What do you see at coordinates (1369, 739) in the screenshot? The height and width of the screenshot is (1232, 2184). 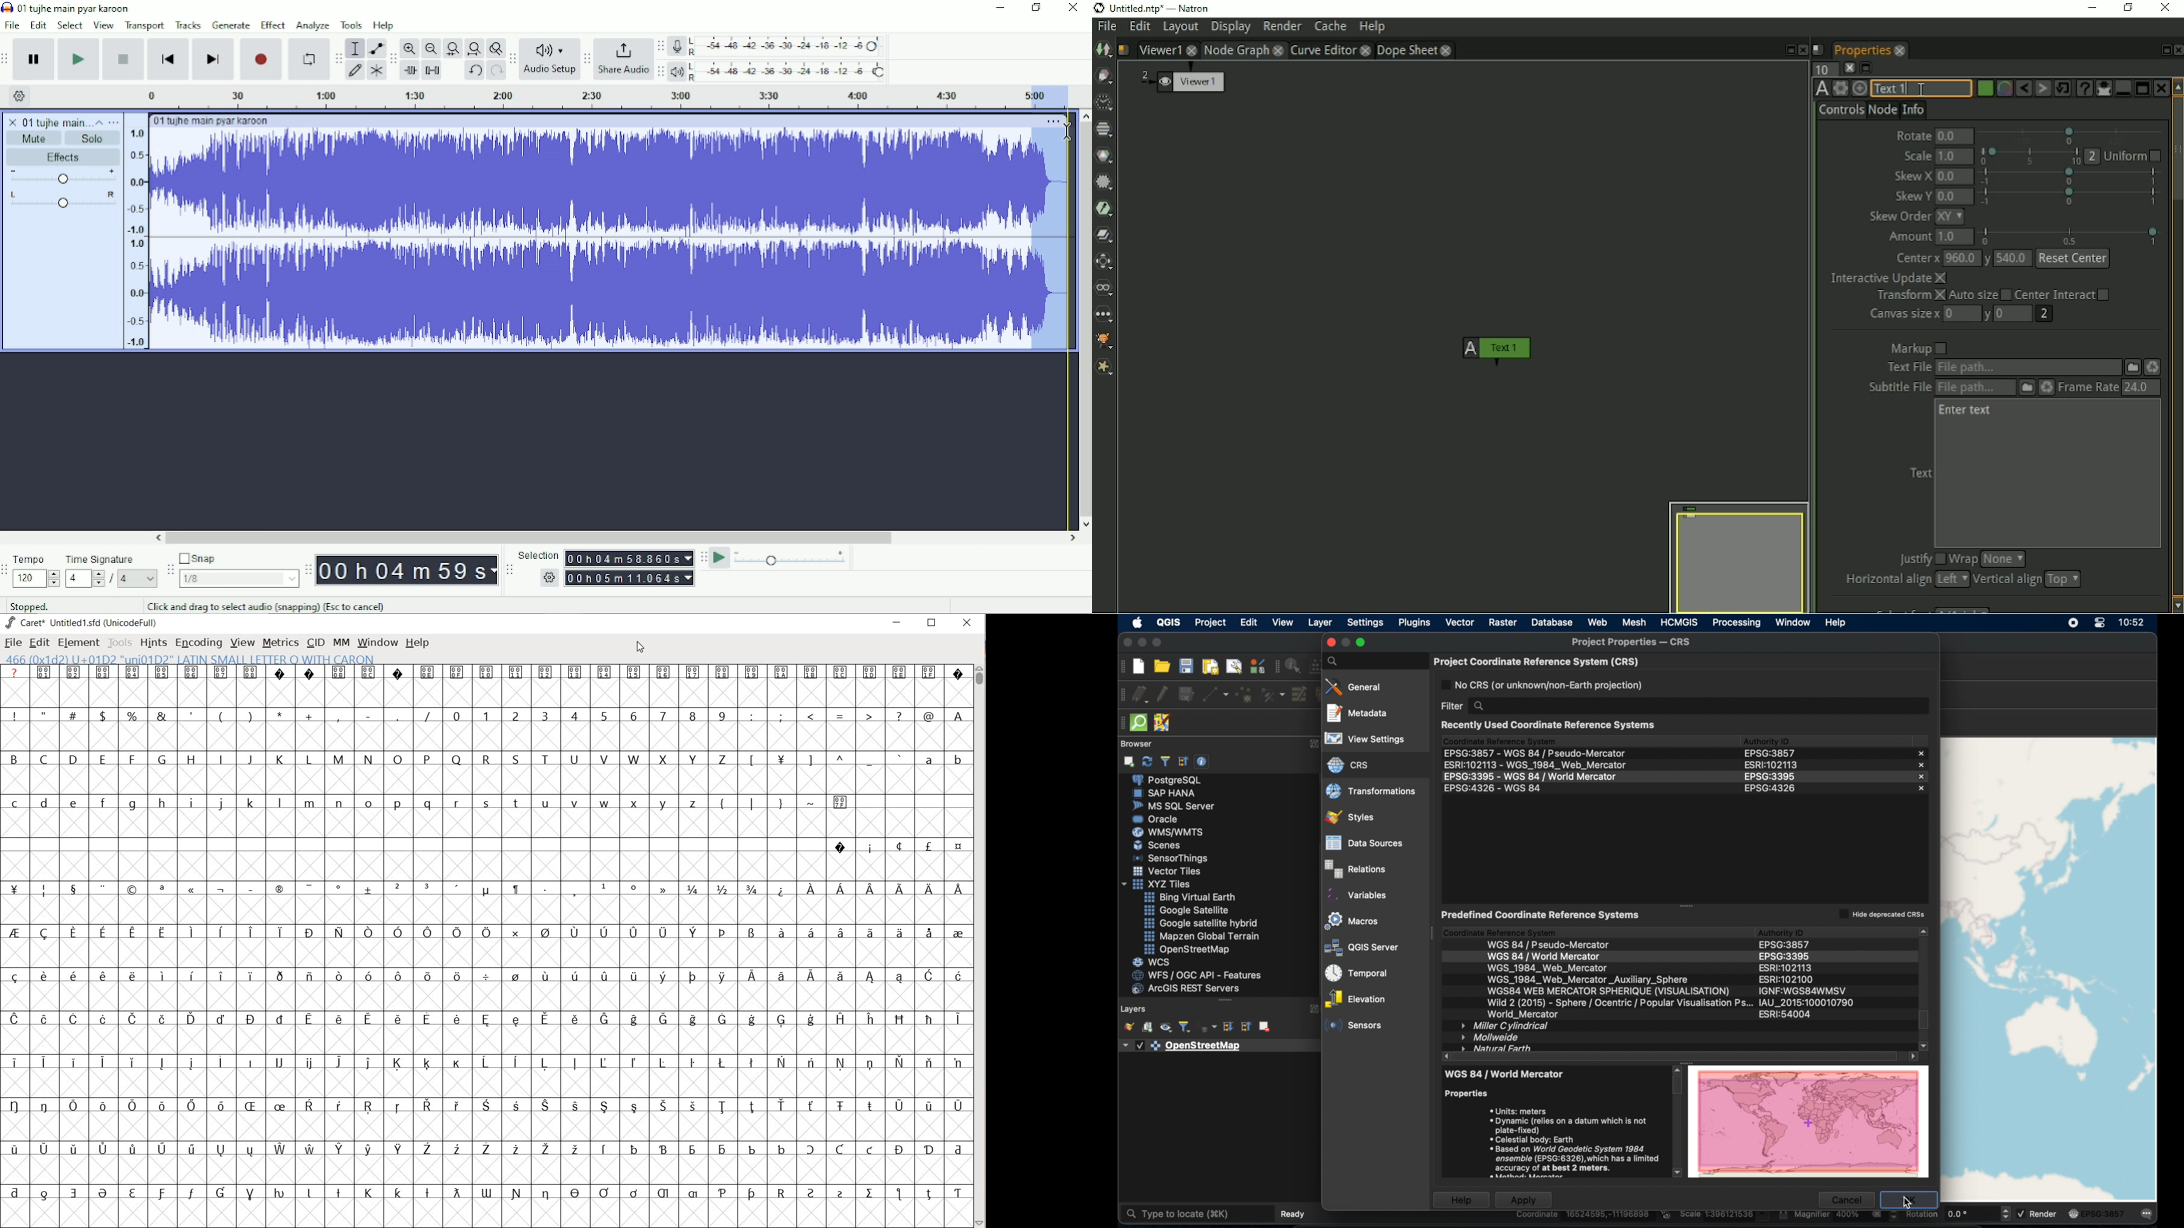 I see `view settings` at bounding box center [1369, 739].